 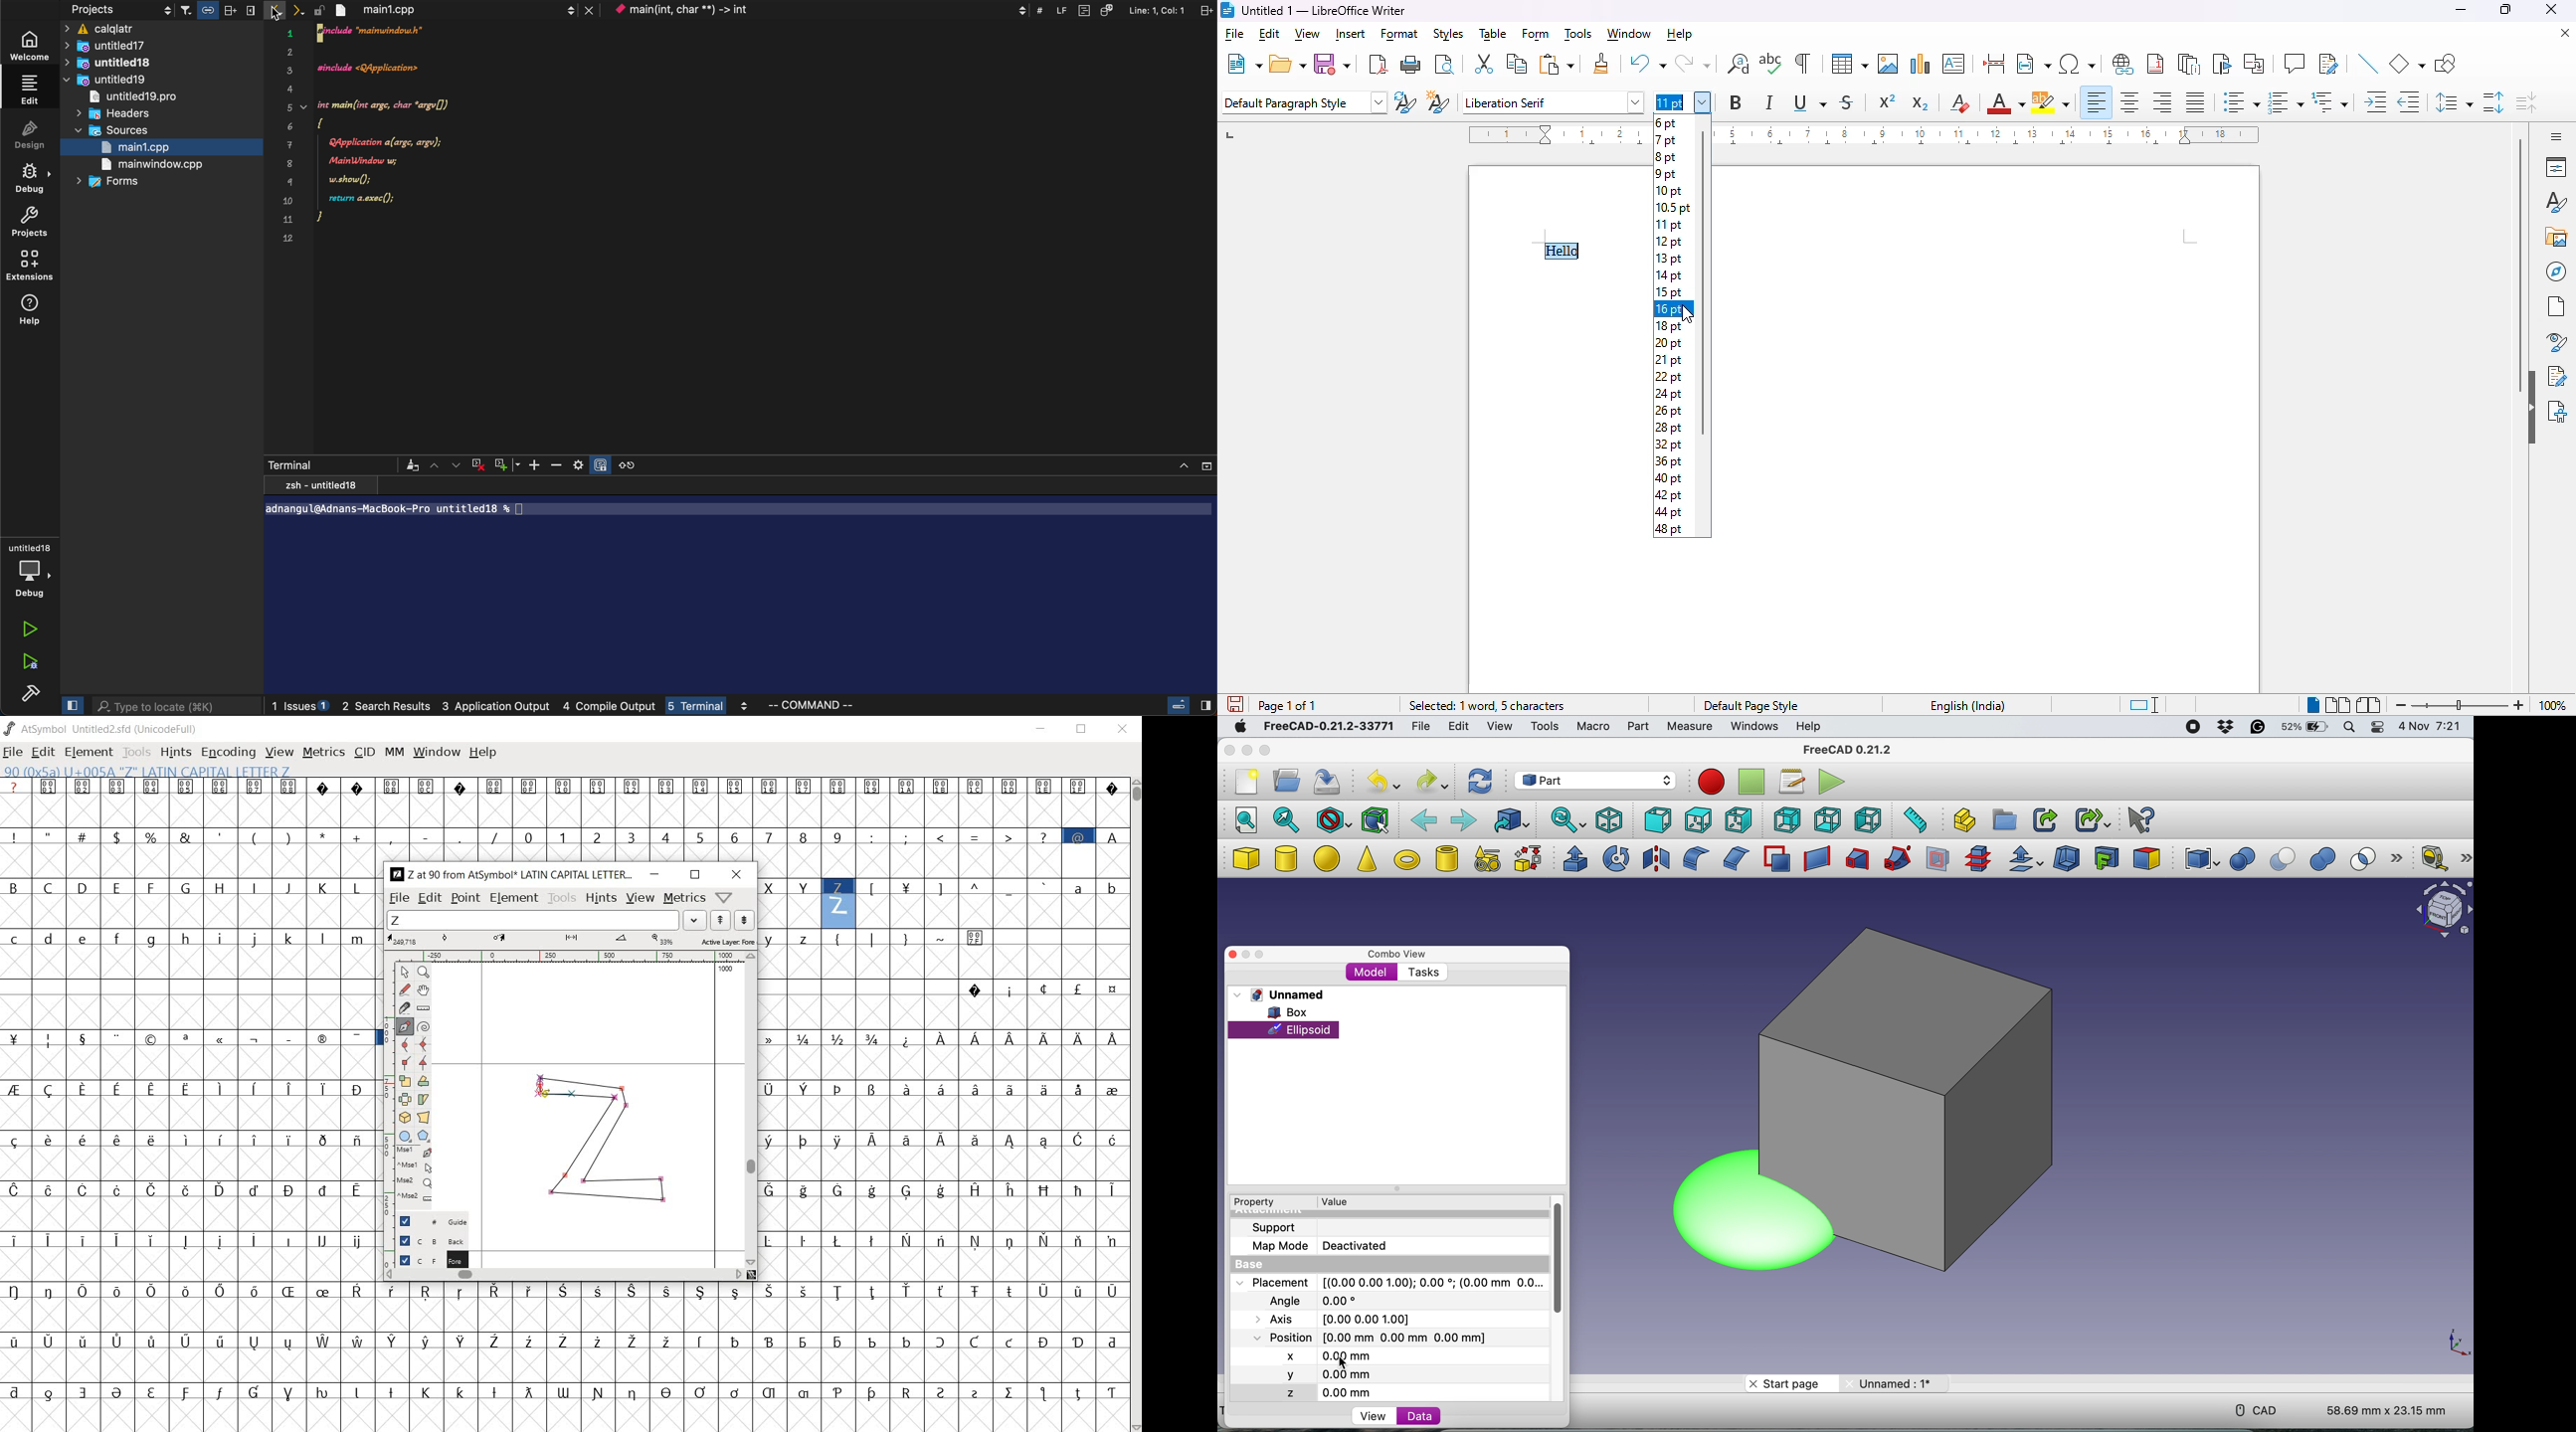 I want to click on update paragraph style, so click(x=1405, y=101).